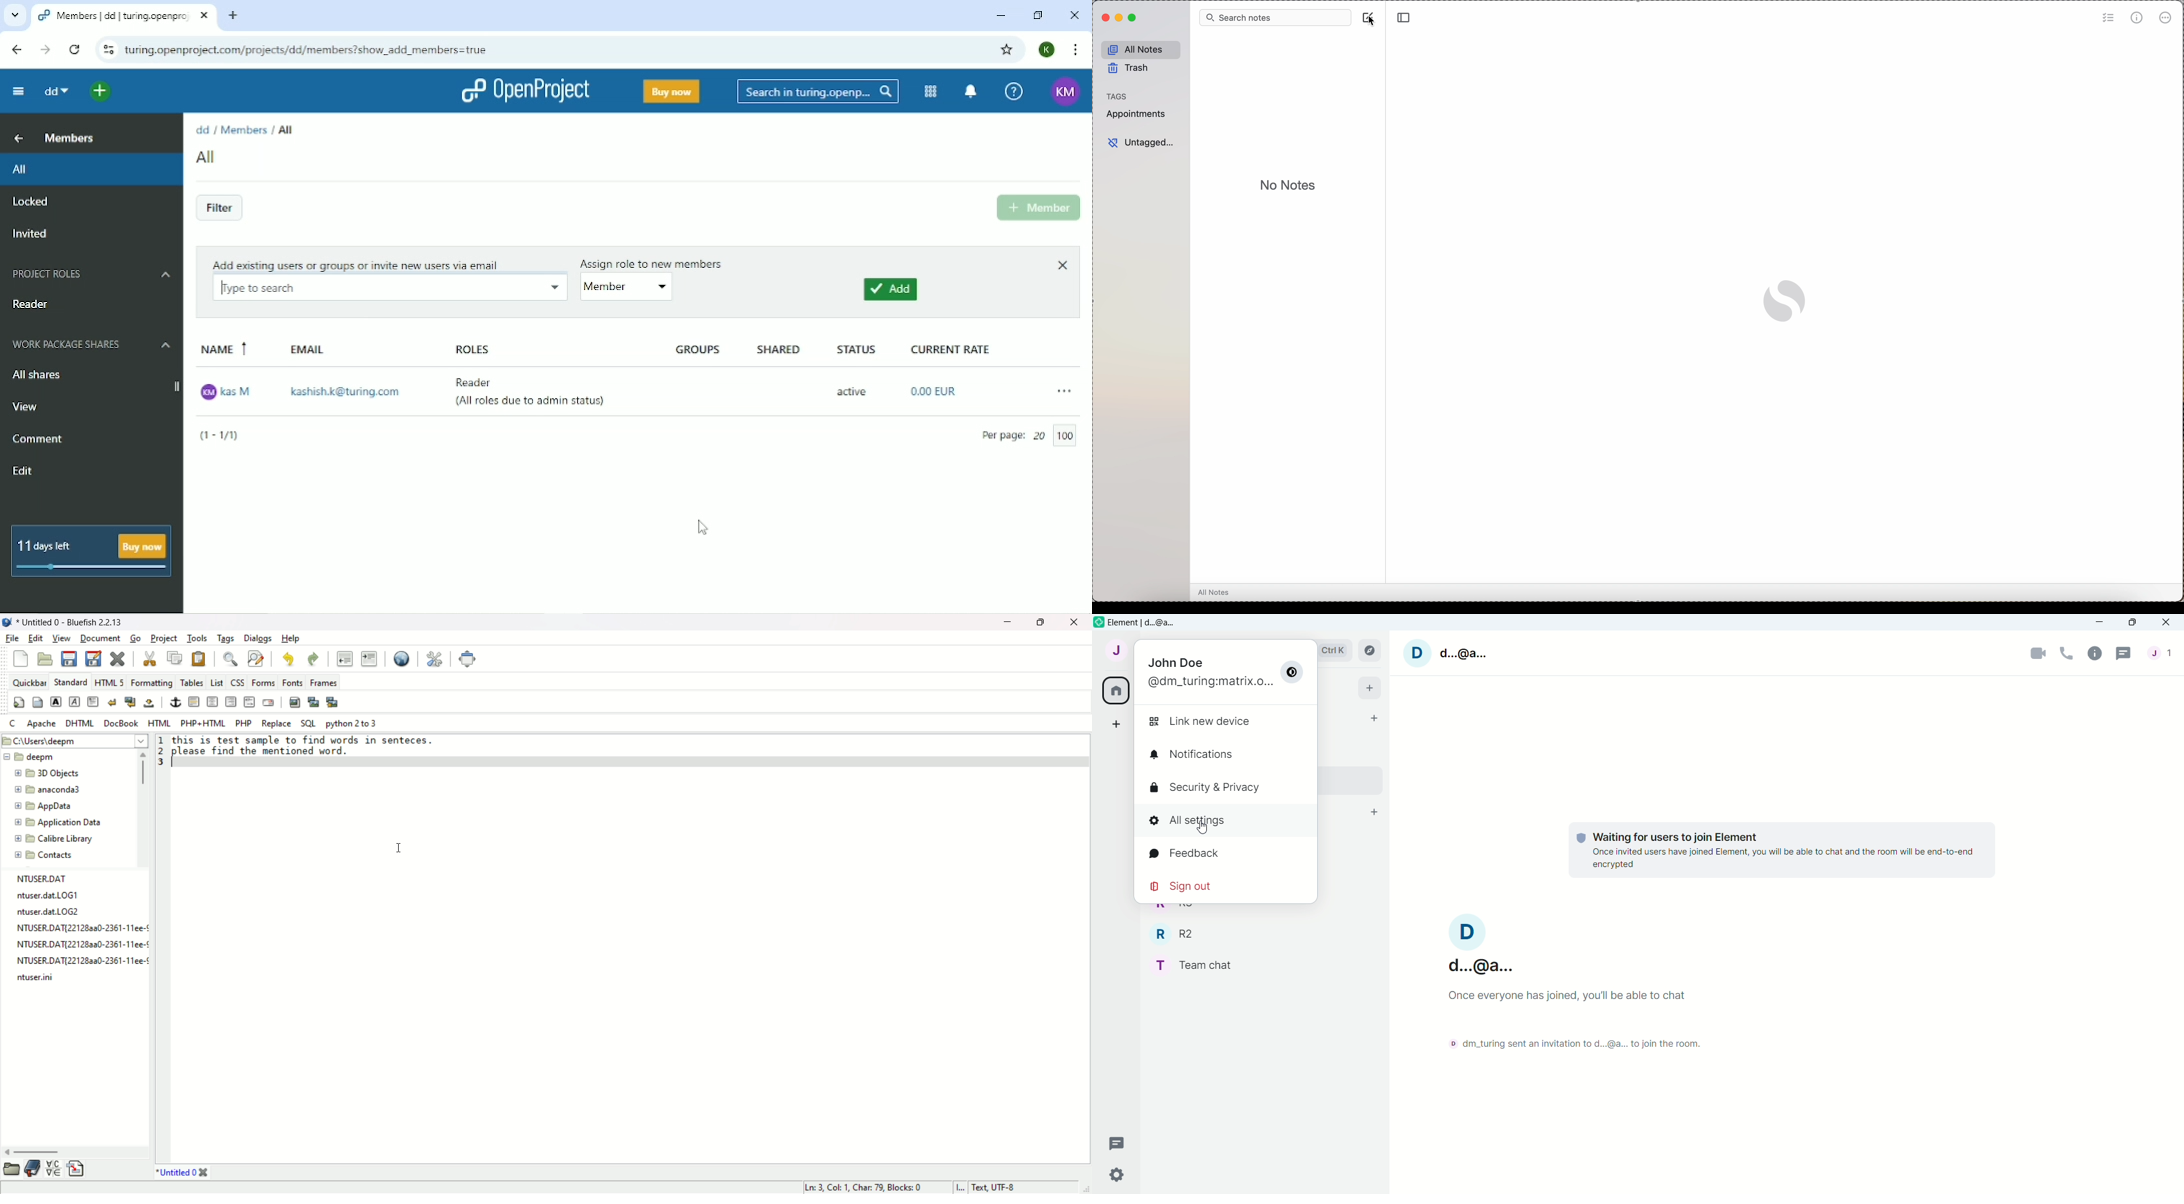 The height and width of the screenshot is (1204, 2184). What do you see at coordinates (111, 702) in the screenshot?
I see `break` at bounding box center [111, 702].